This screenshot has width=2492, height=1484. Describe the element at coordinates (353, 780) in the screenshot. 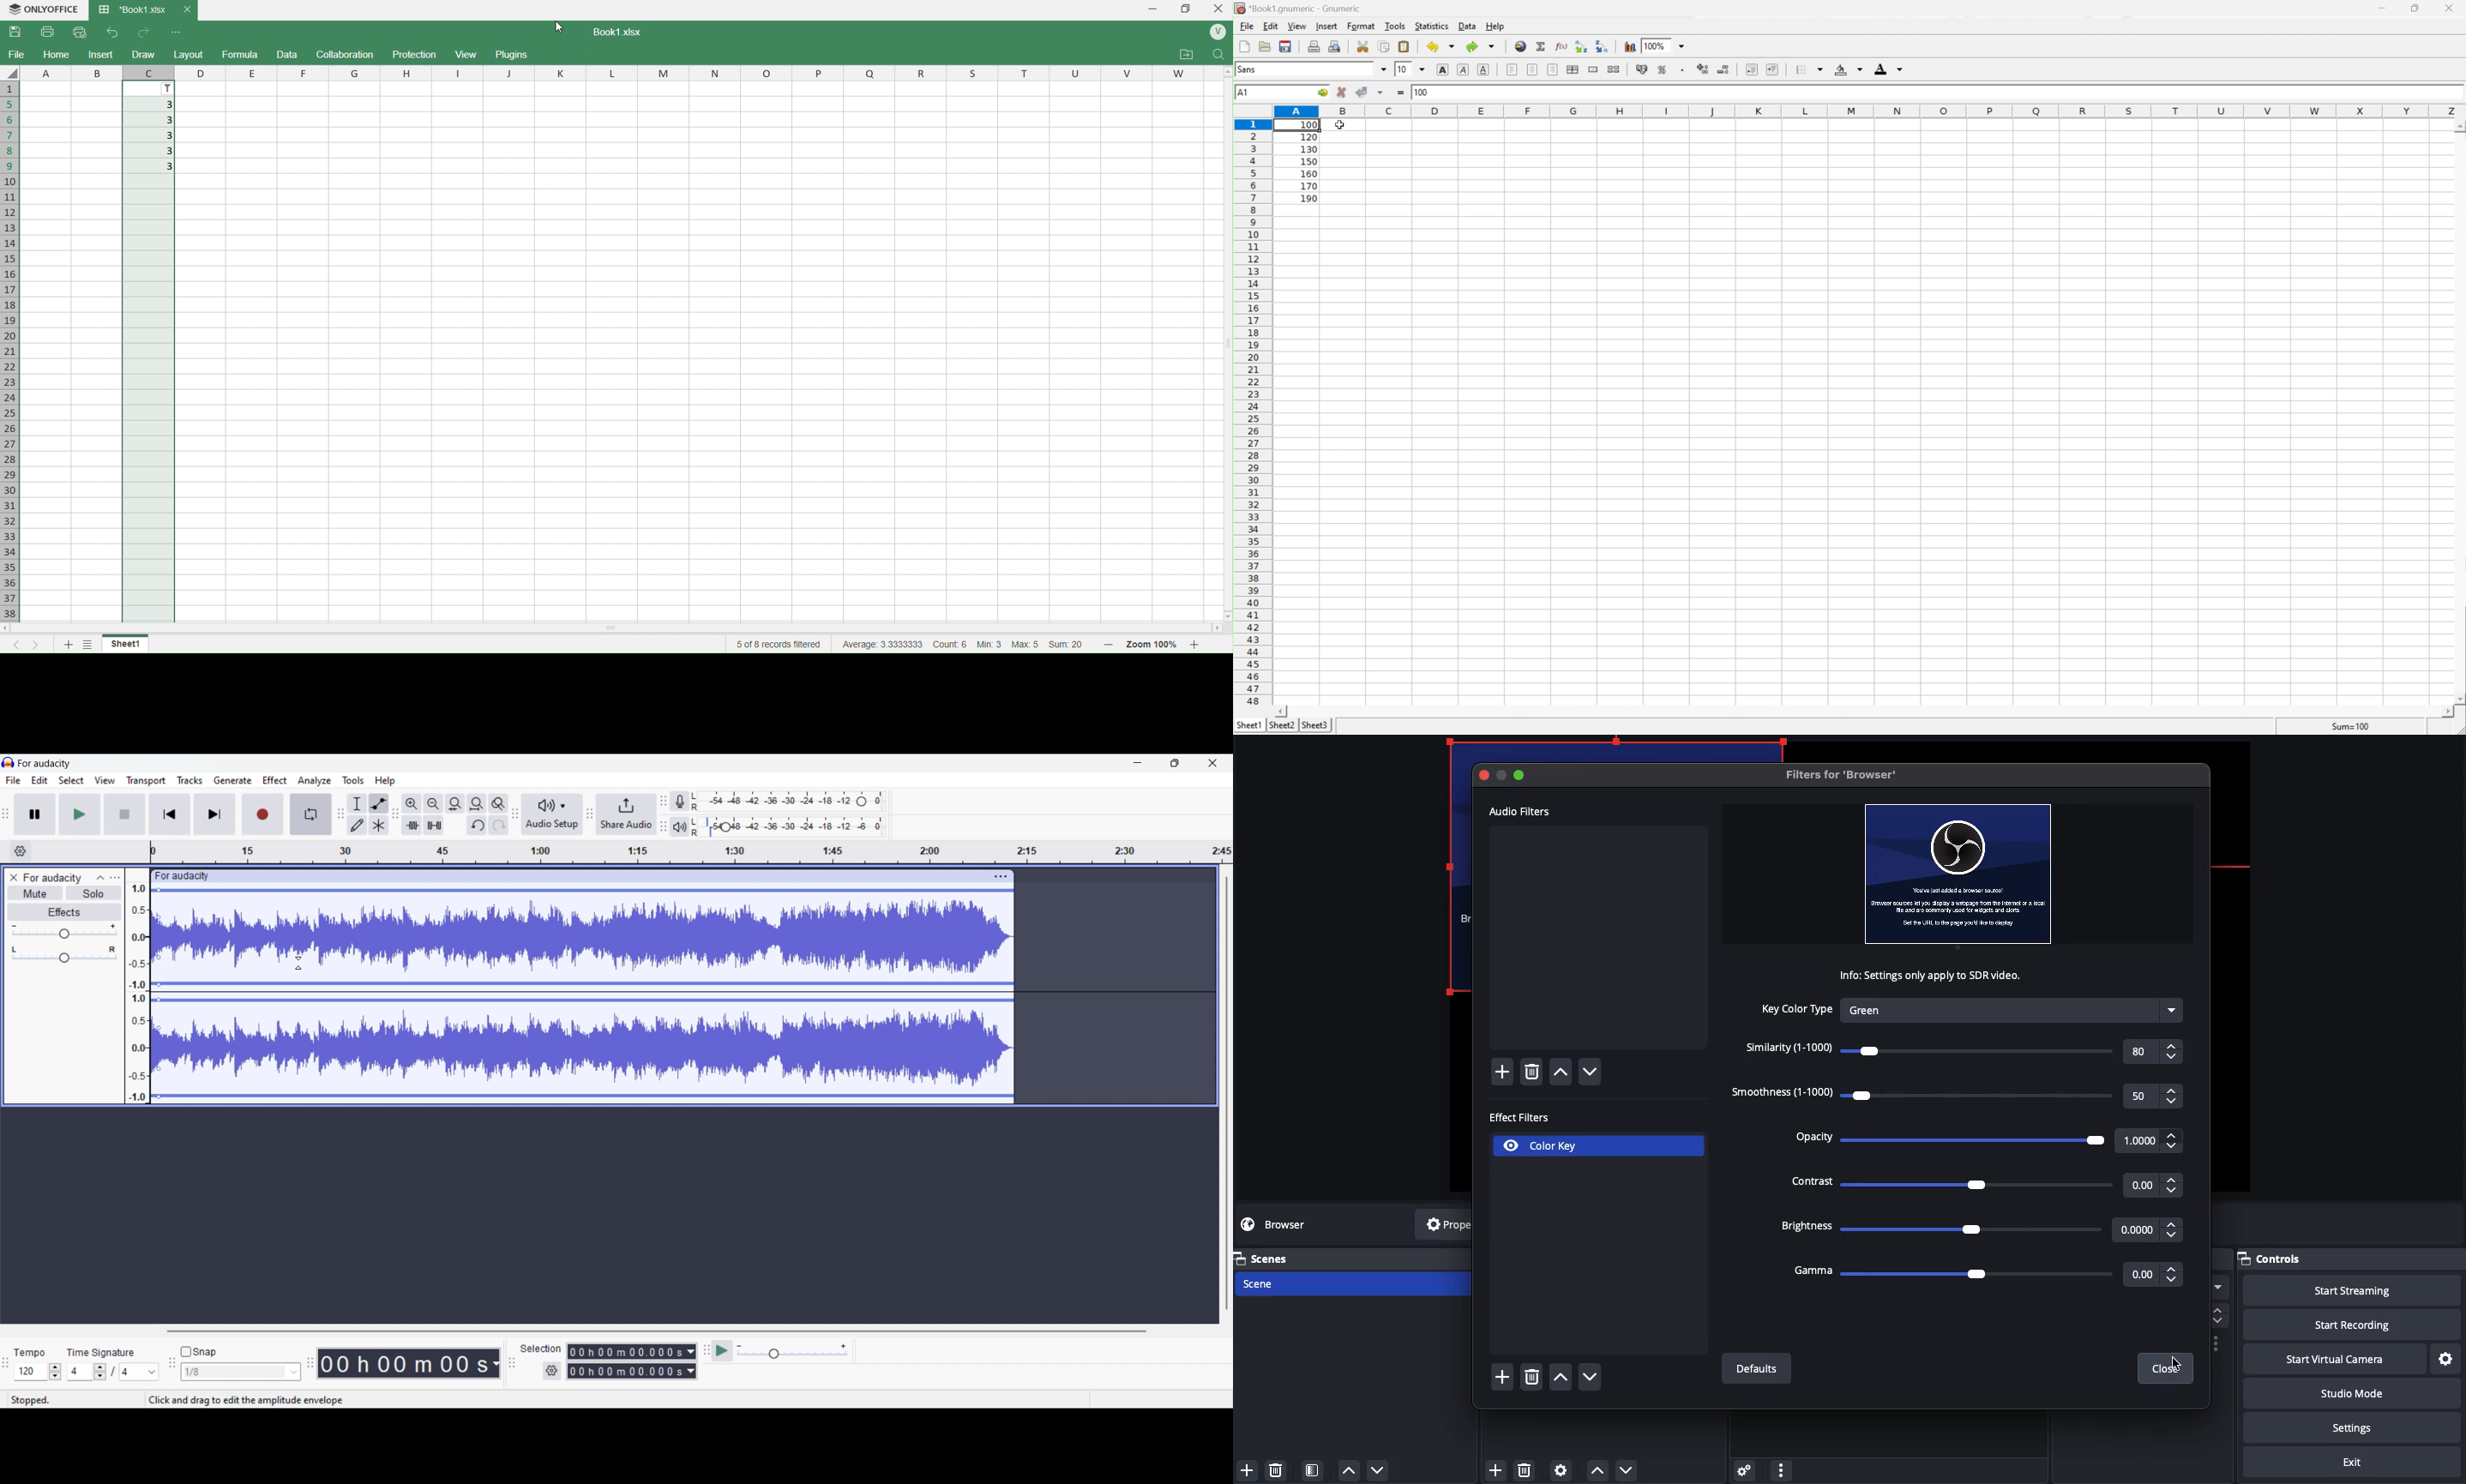

I see `Tools` at that location.